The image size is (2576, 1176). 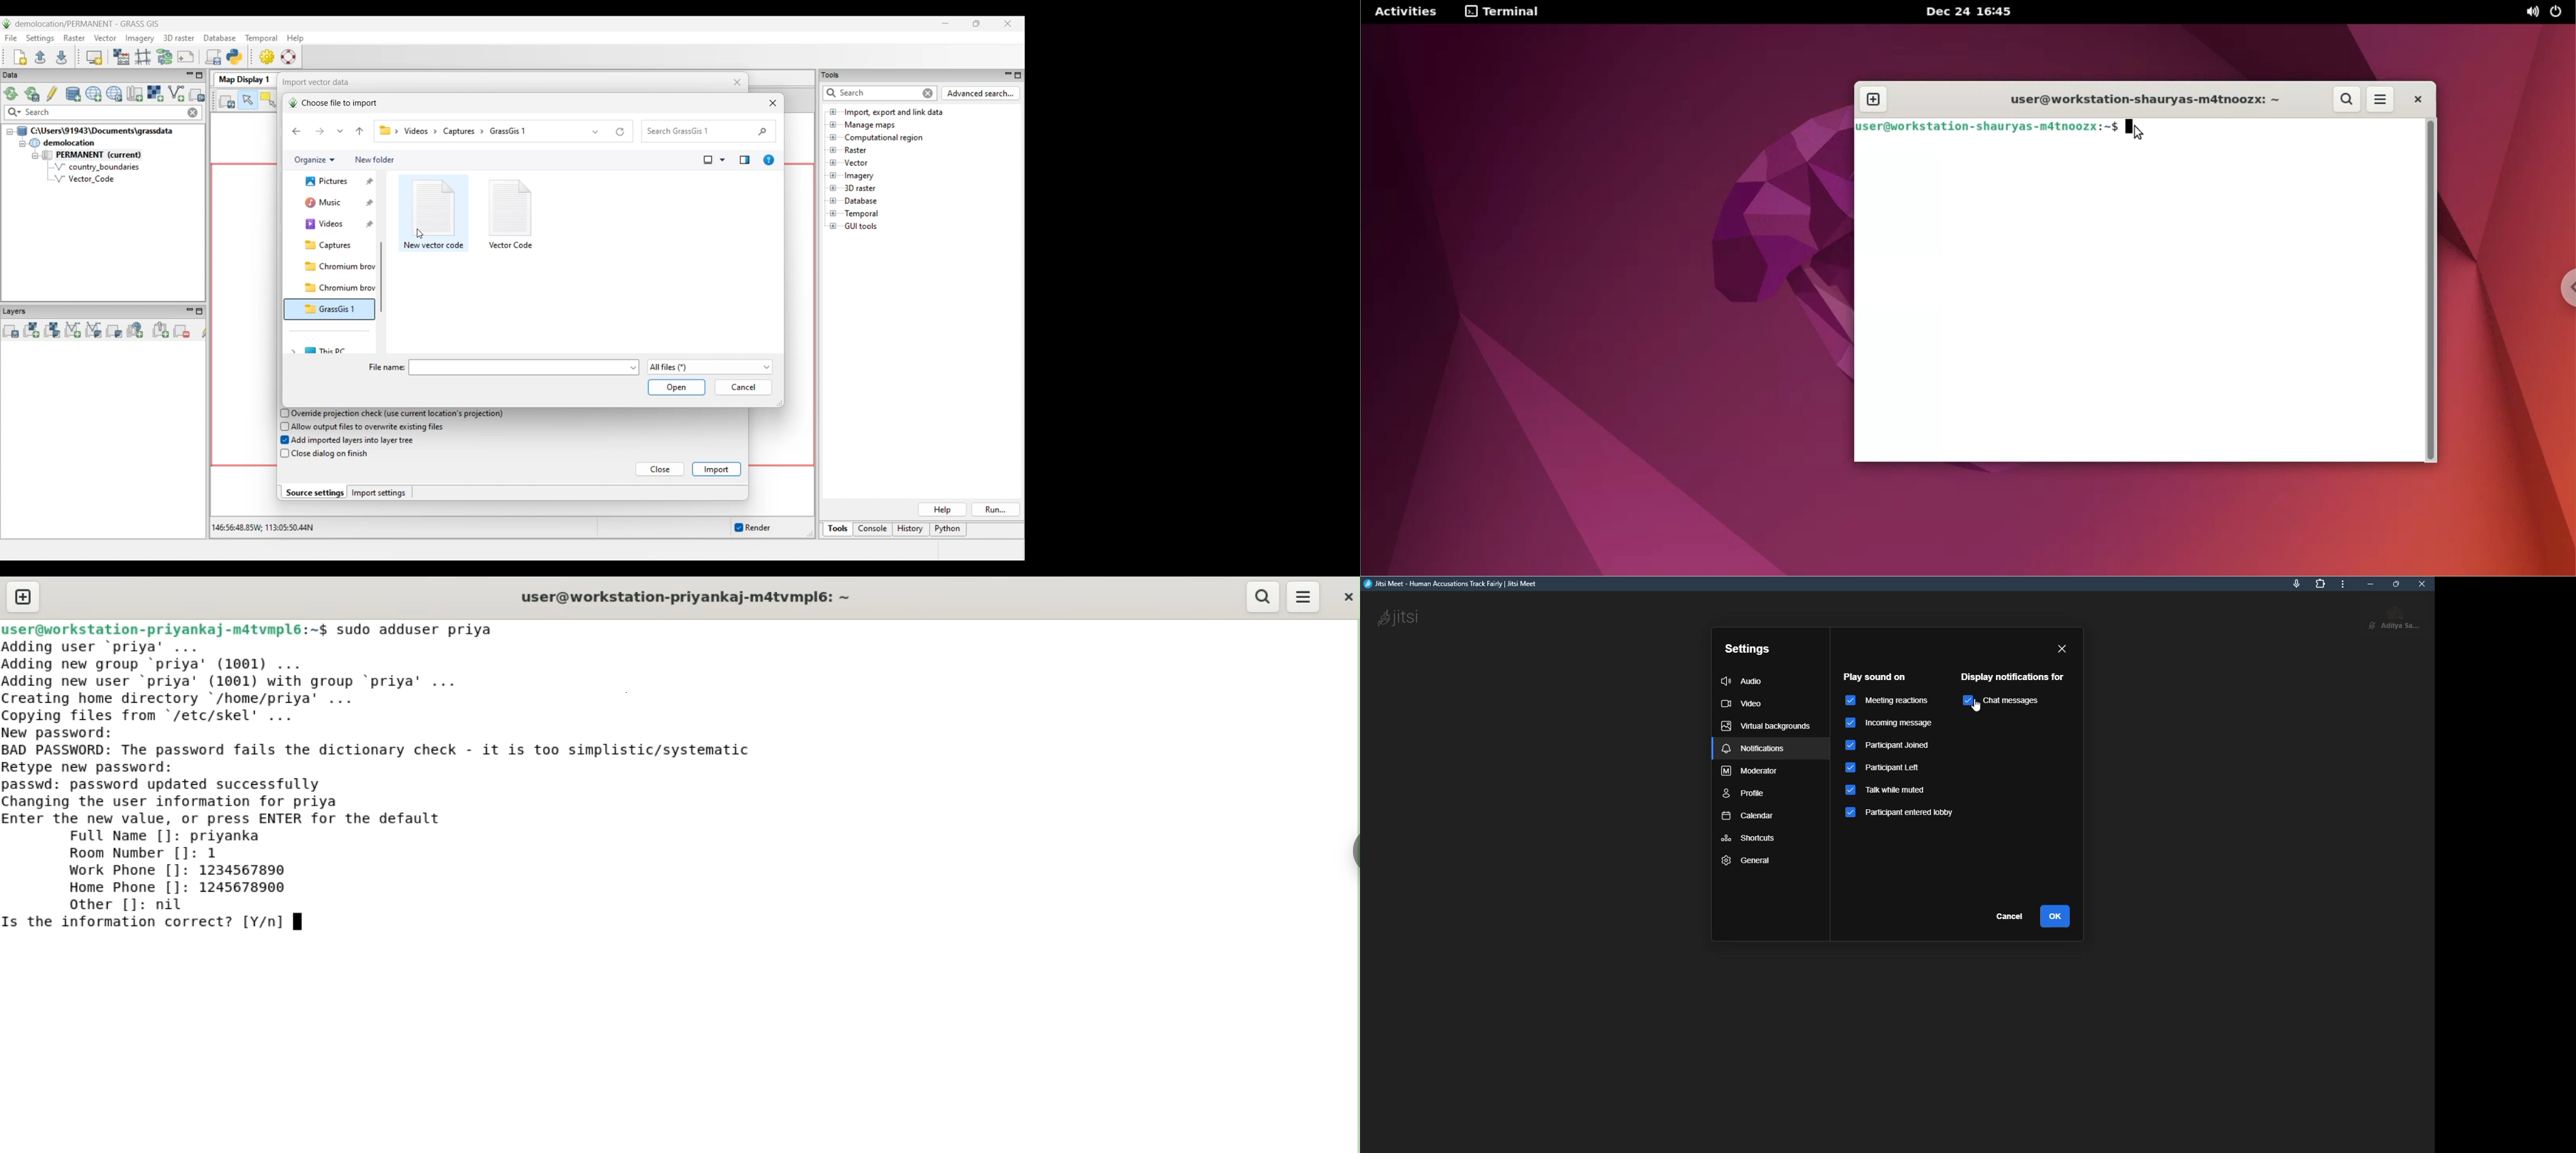 What do you see at coordinates (1747, 837) in the screenshot?
I see `shortcuts` at bounding box center [1747, 837].